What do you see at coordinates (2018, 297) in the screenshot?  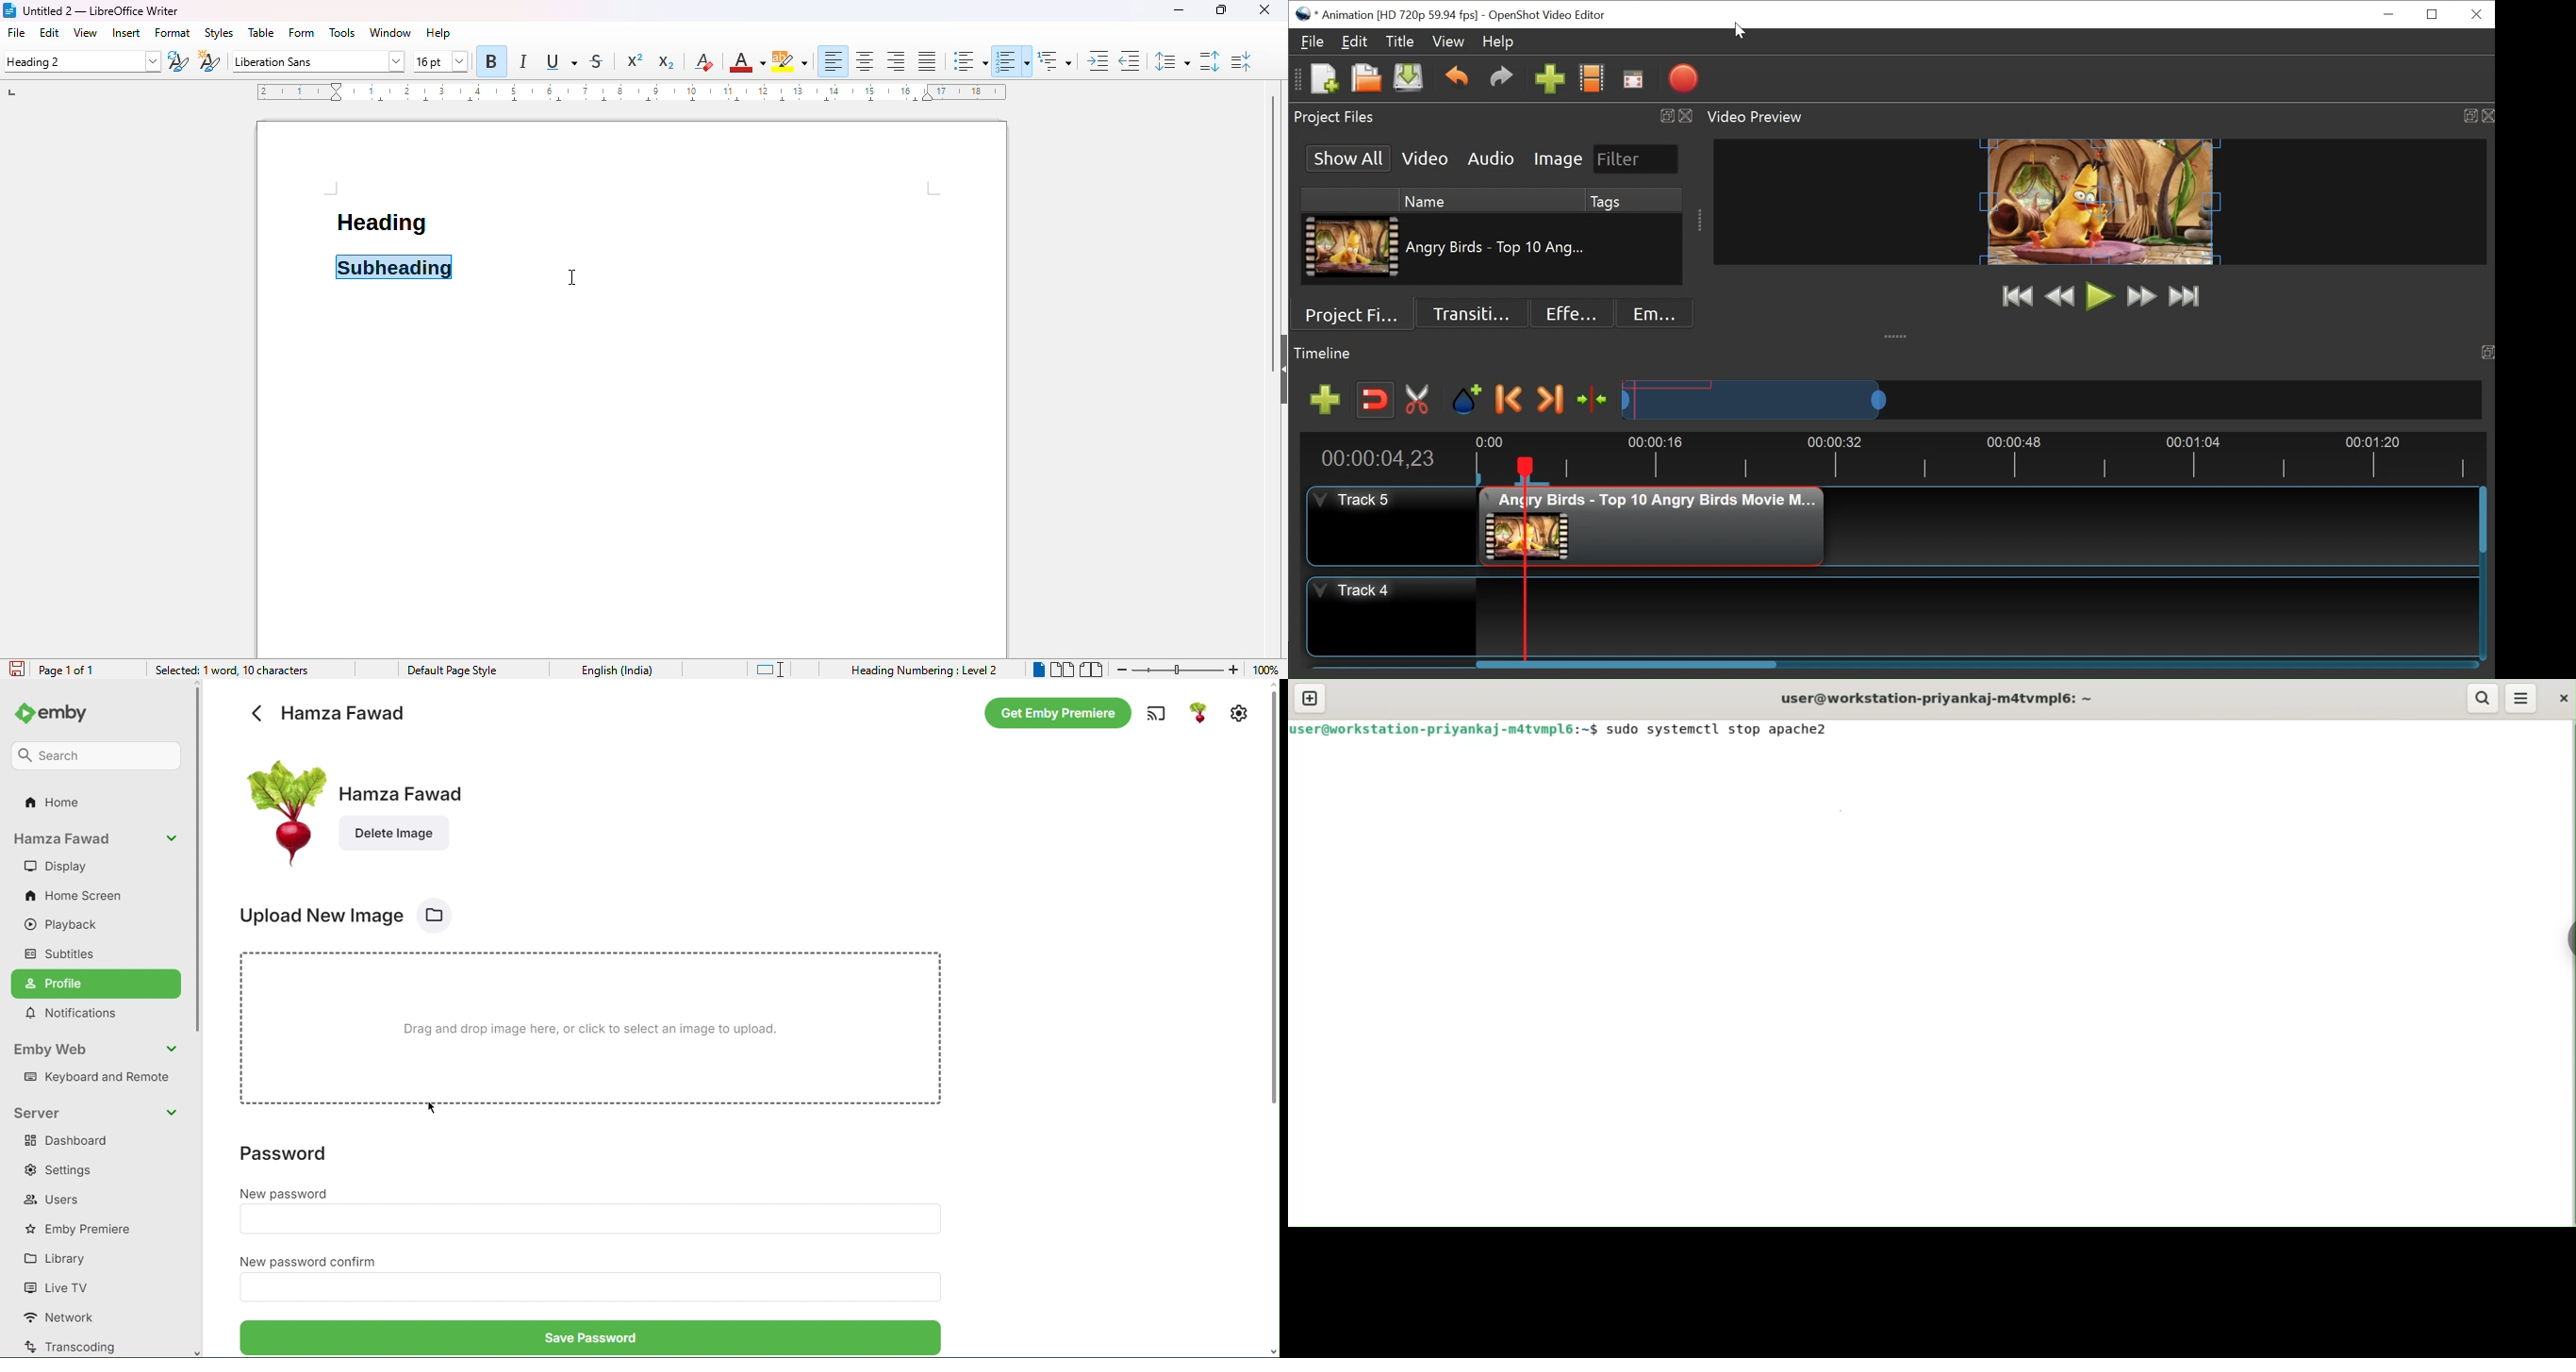 I see `Jump to Start` at bounding box center [2018, 297].